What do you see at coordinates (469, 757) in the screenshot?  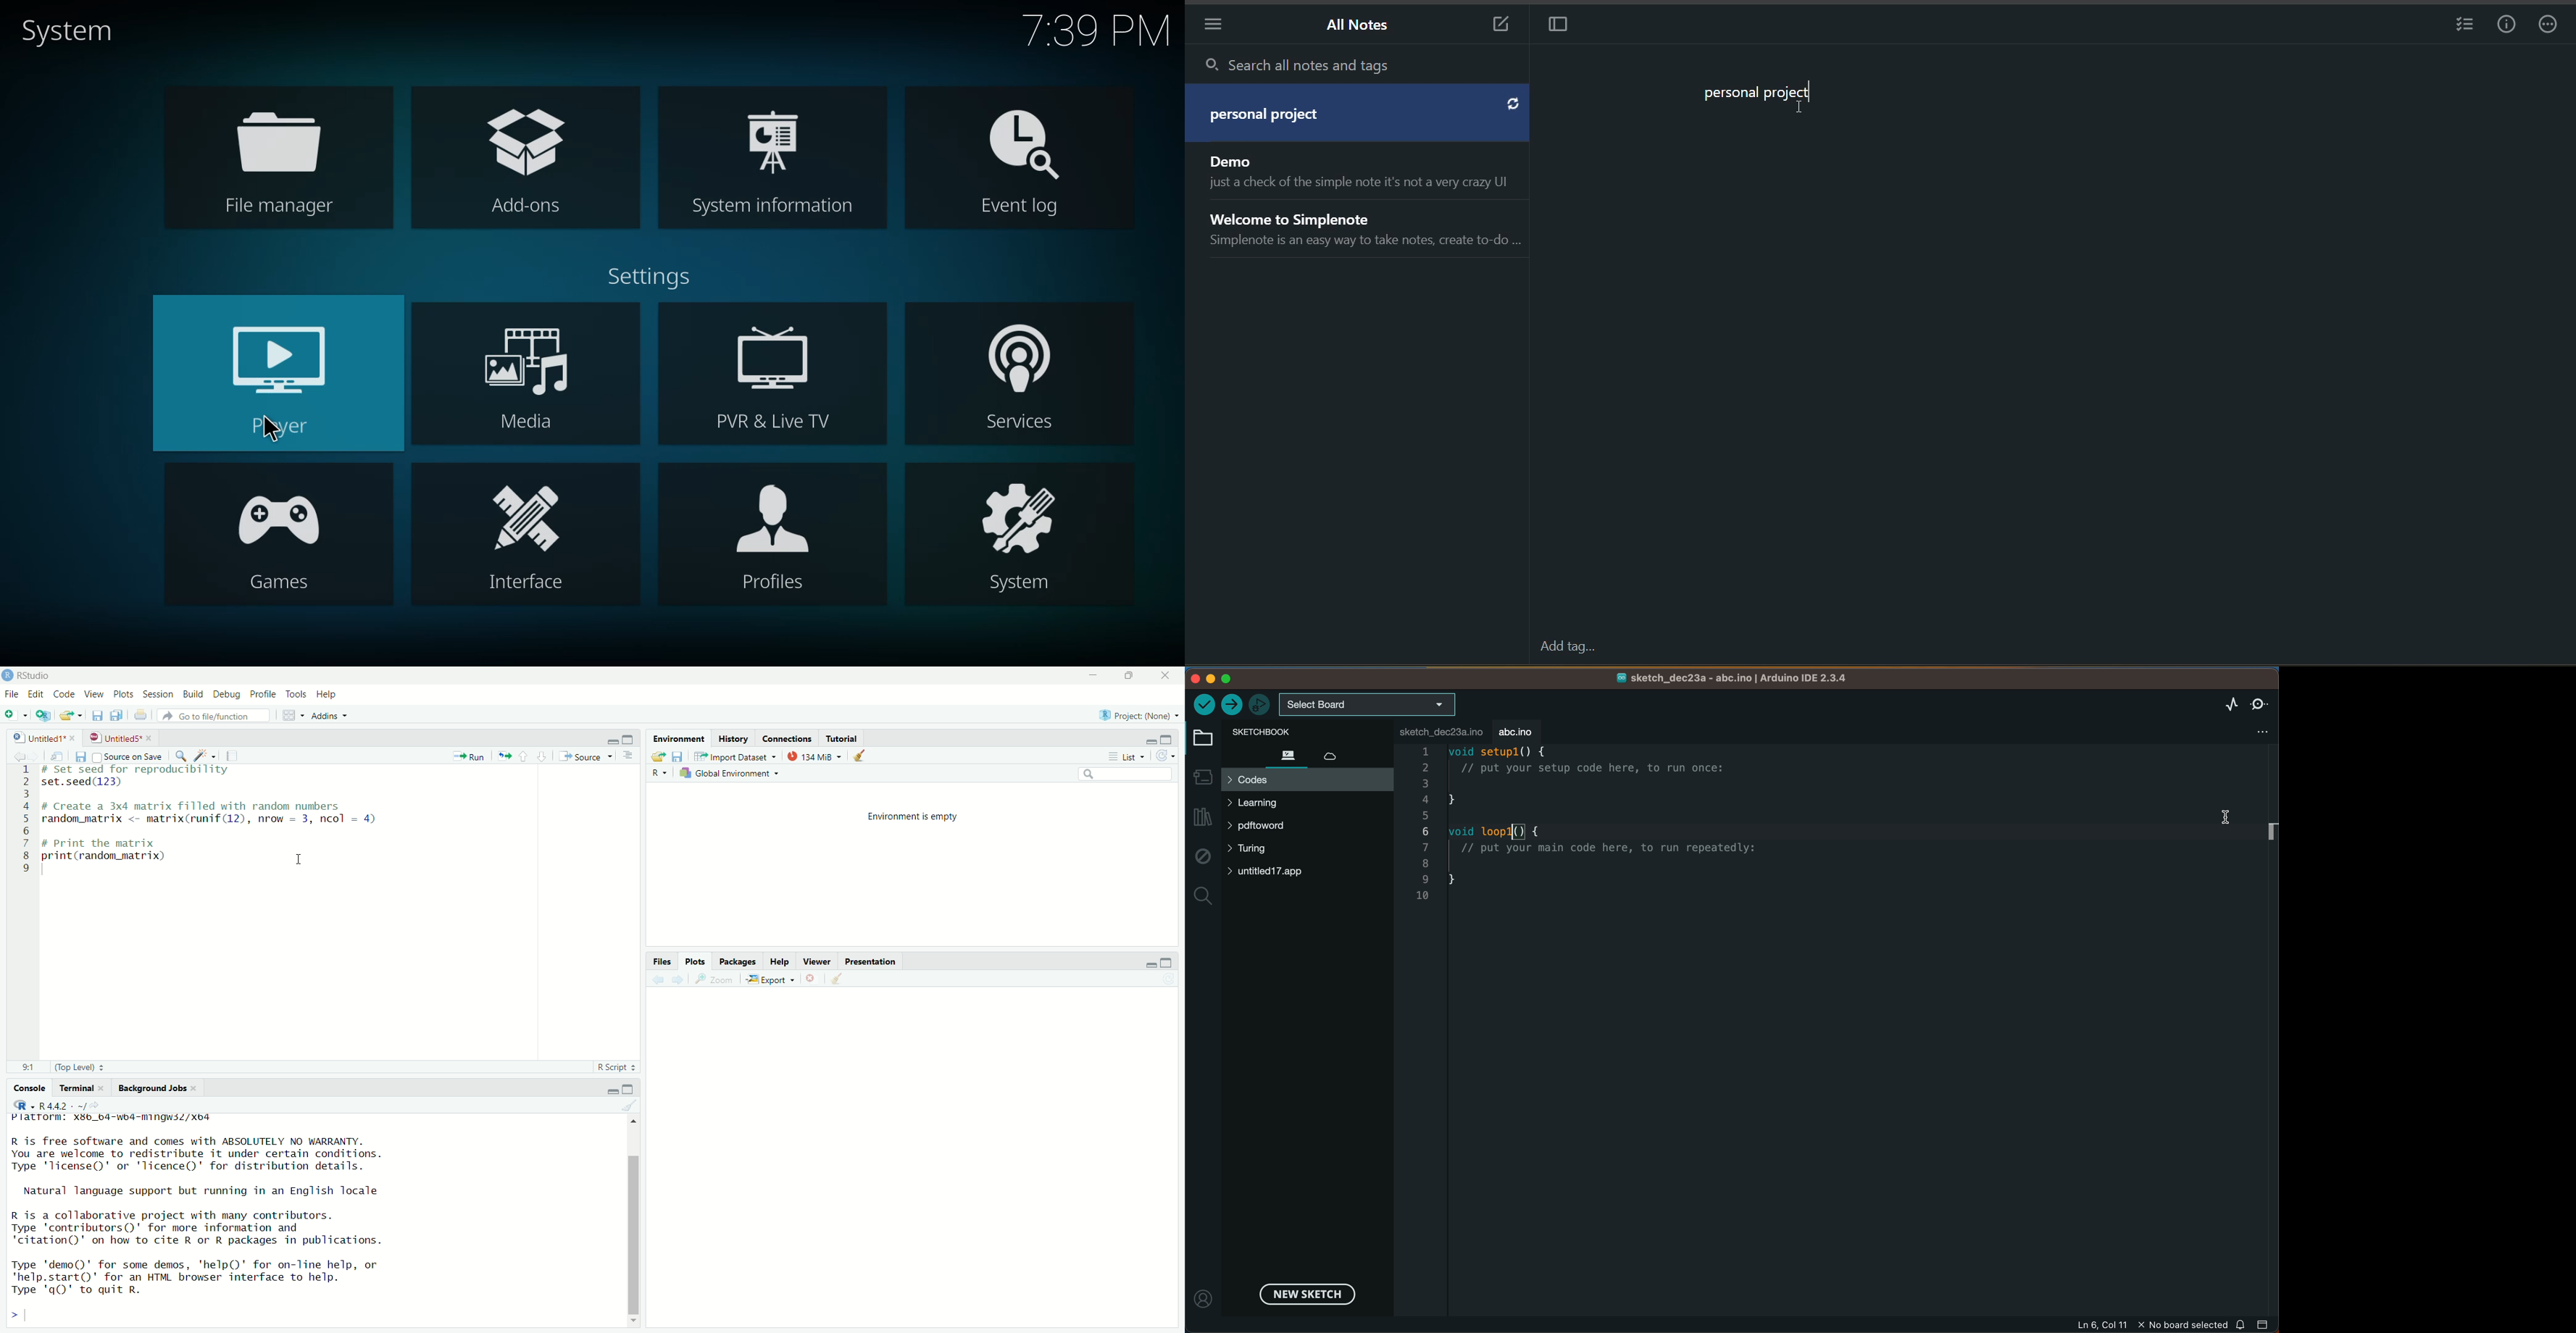 I see `Run` at bounding box center [469, 757].